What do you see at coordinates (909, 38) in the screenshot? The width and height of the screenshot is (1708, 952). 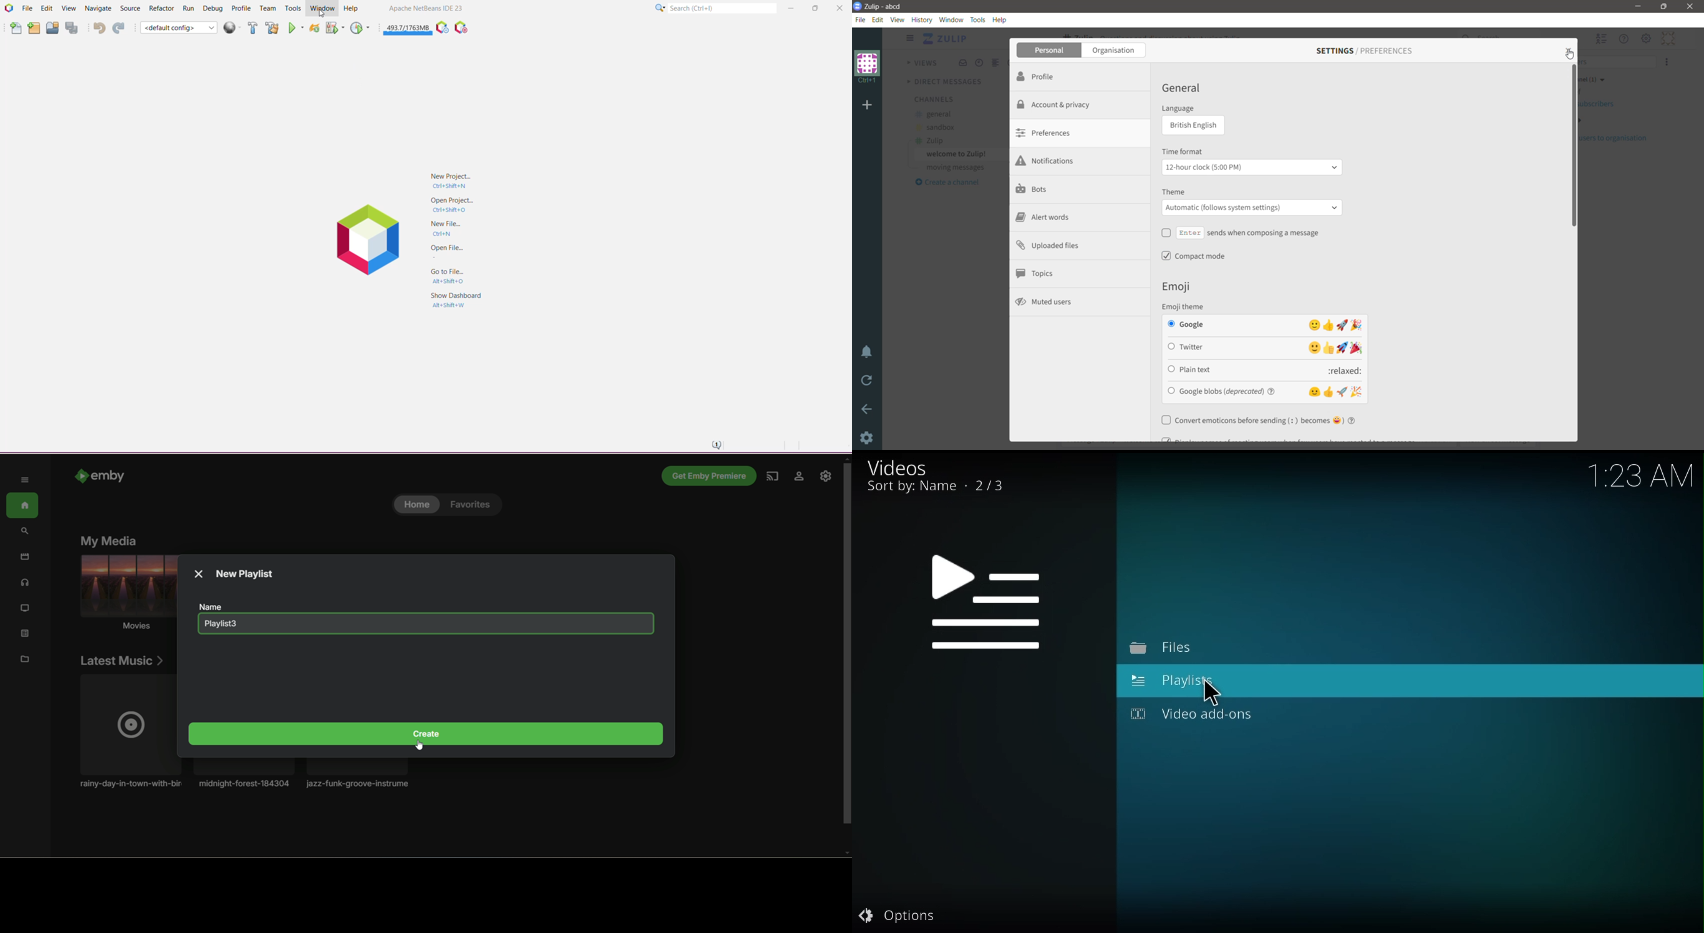 I see `Show/Hide left sidebar` at bounding box center [909, 38].